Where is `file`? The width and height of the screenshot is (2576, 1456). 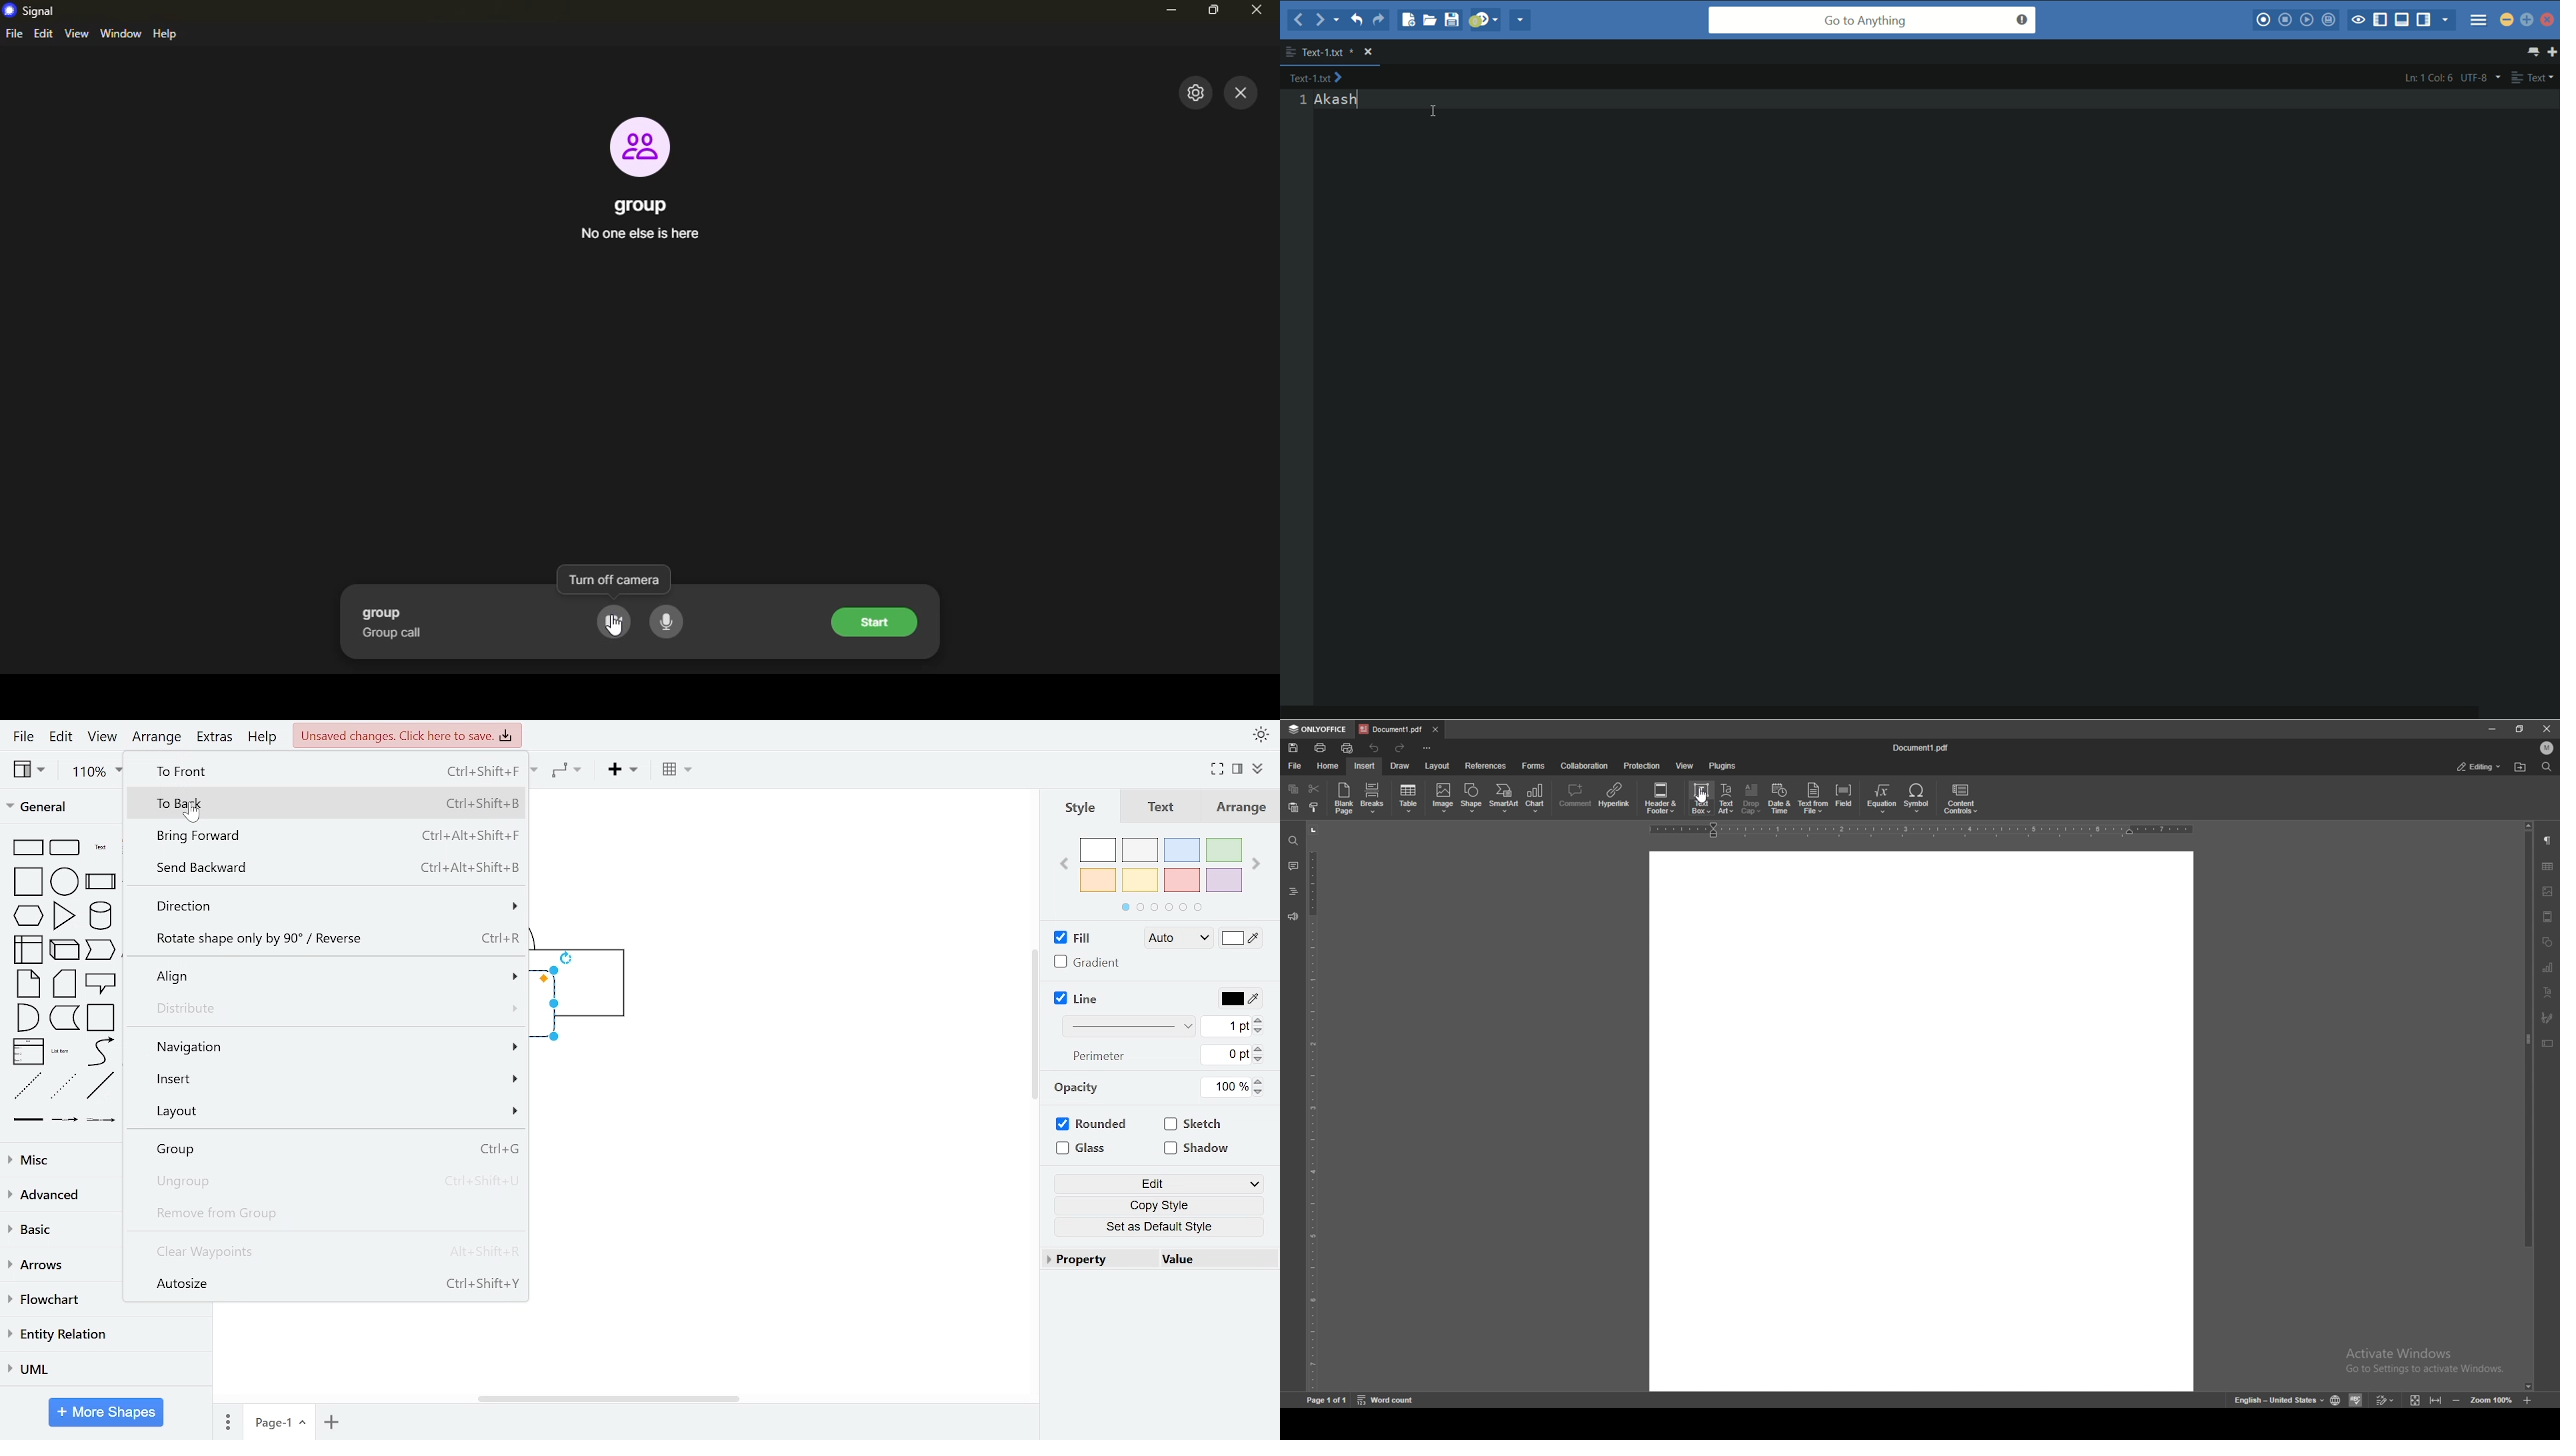
file is located at coordinates (17, 33).